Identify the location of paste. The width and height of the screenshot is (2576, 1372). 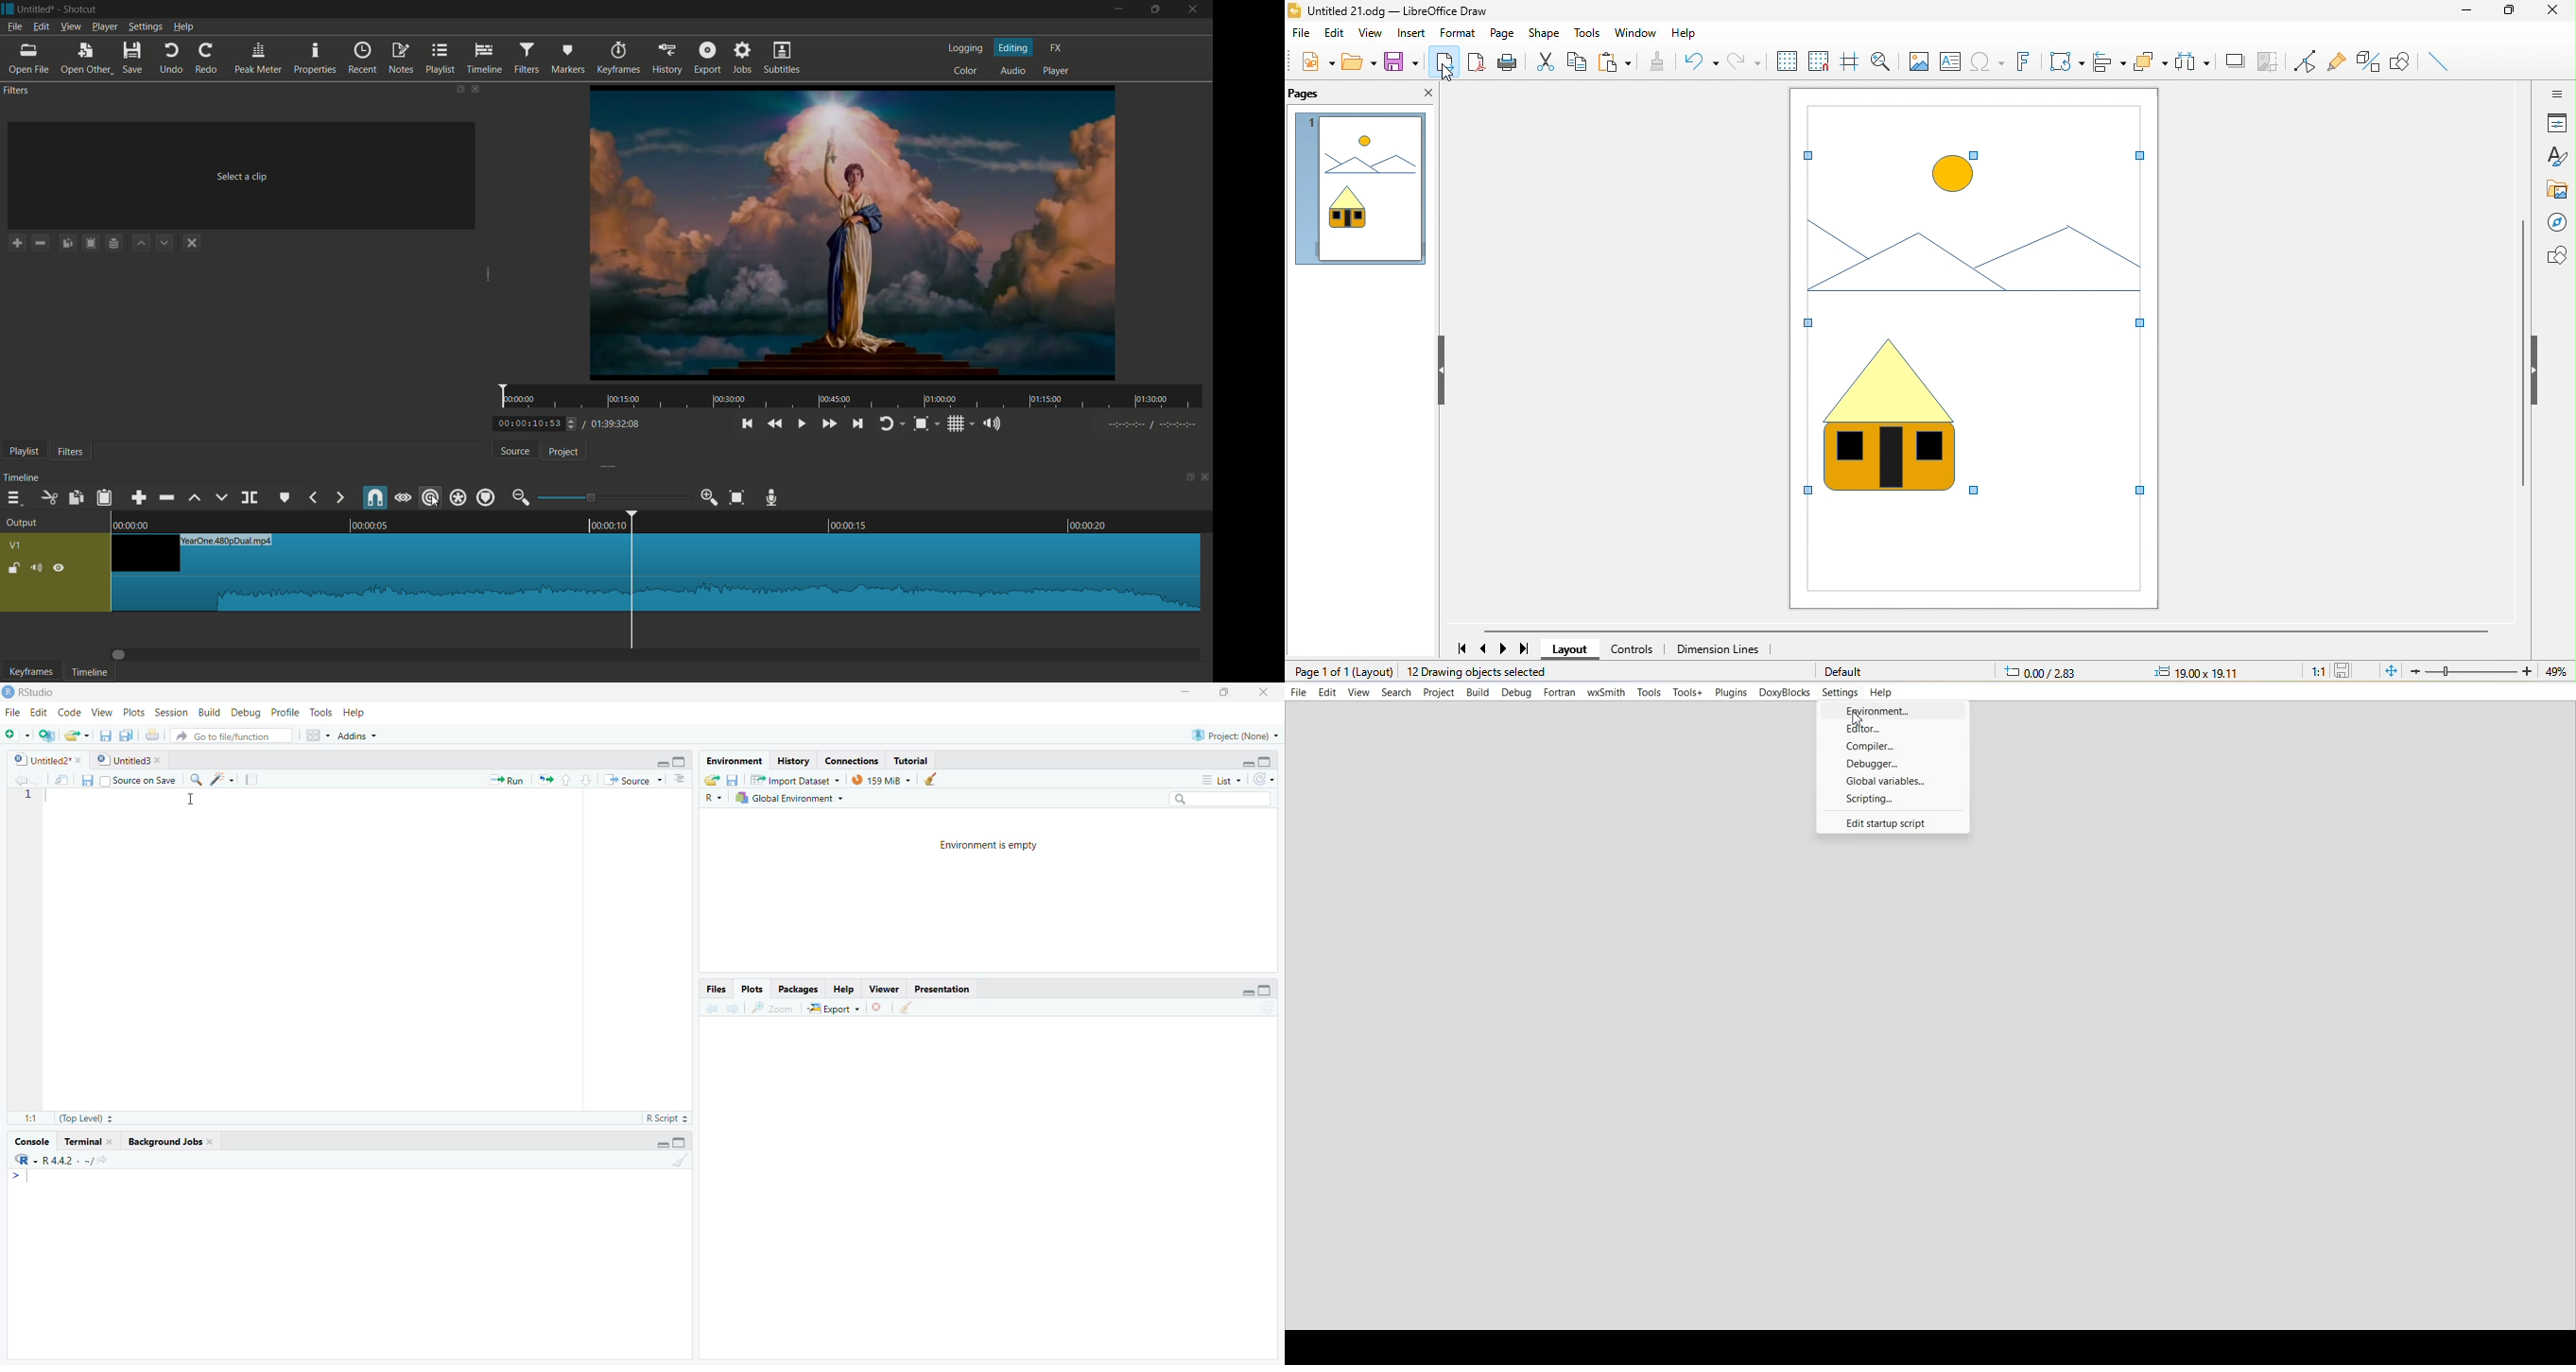
(1616, 60).